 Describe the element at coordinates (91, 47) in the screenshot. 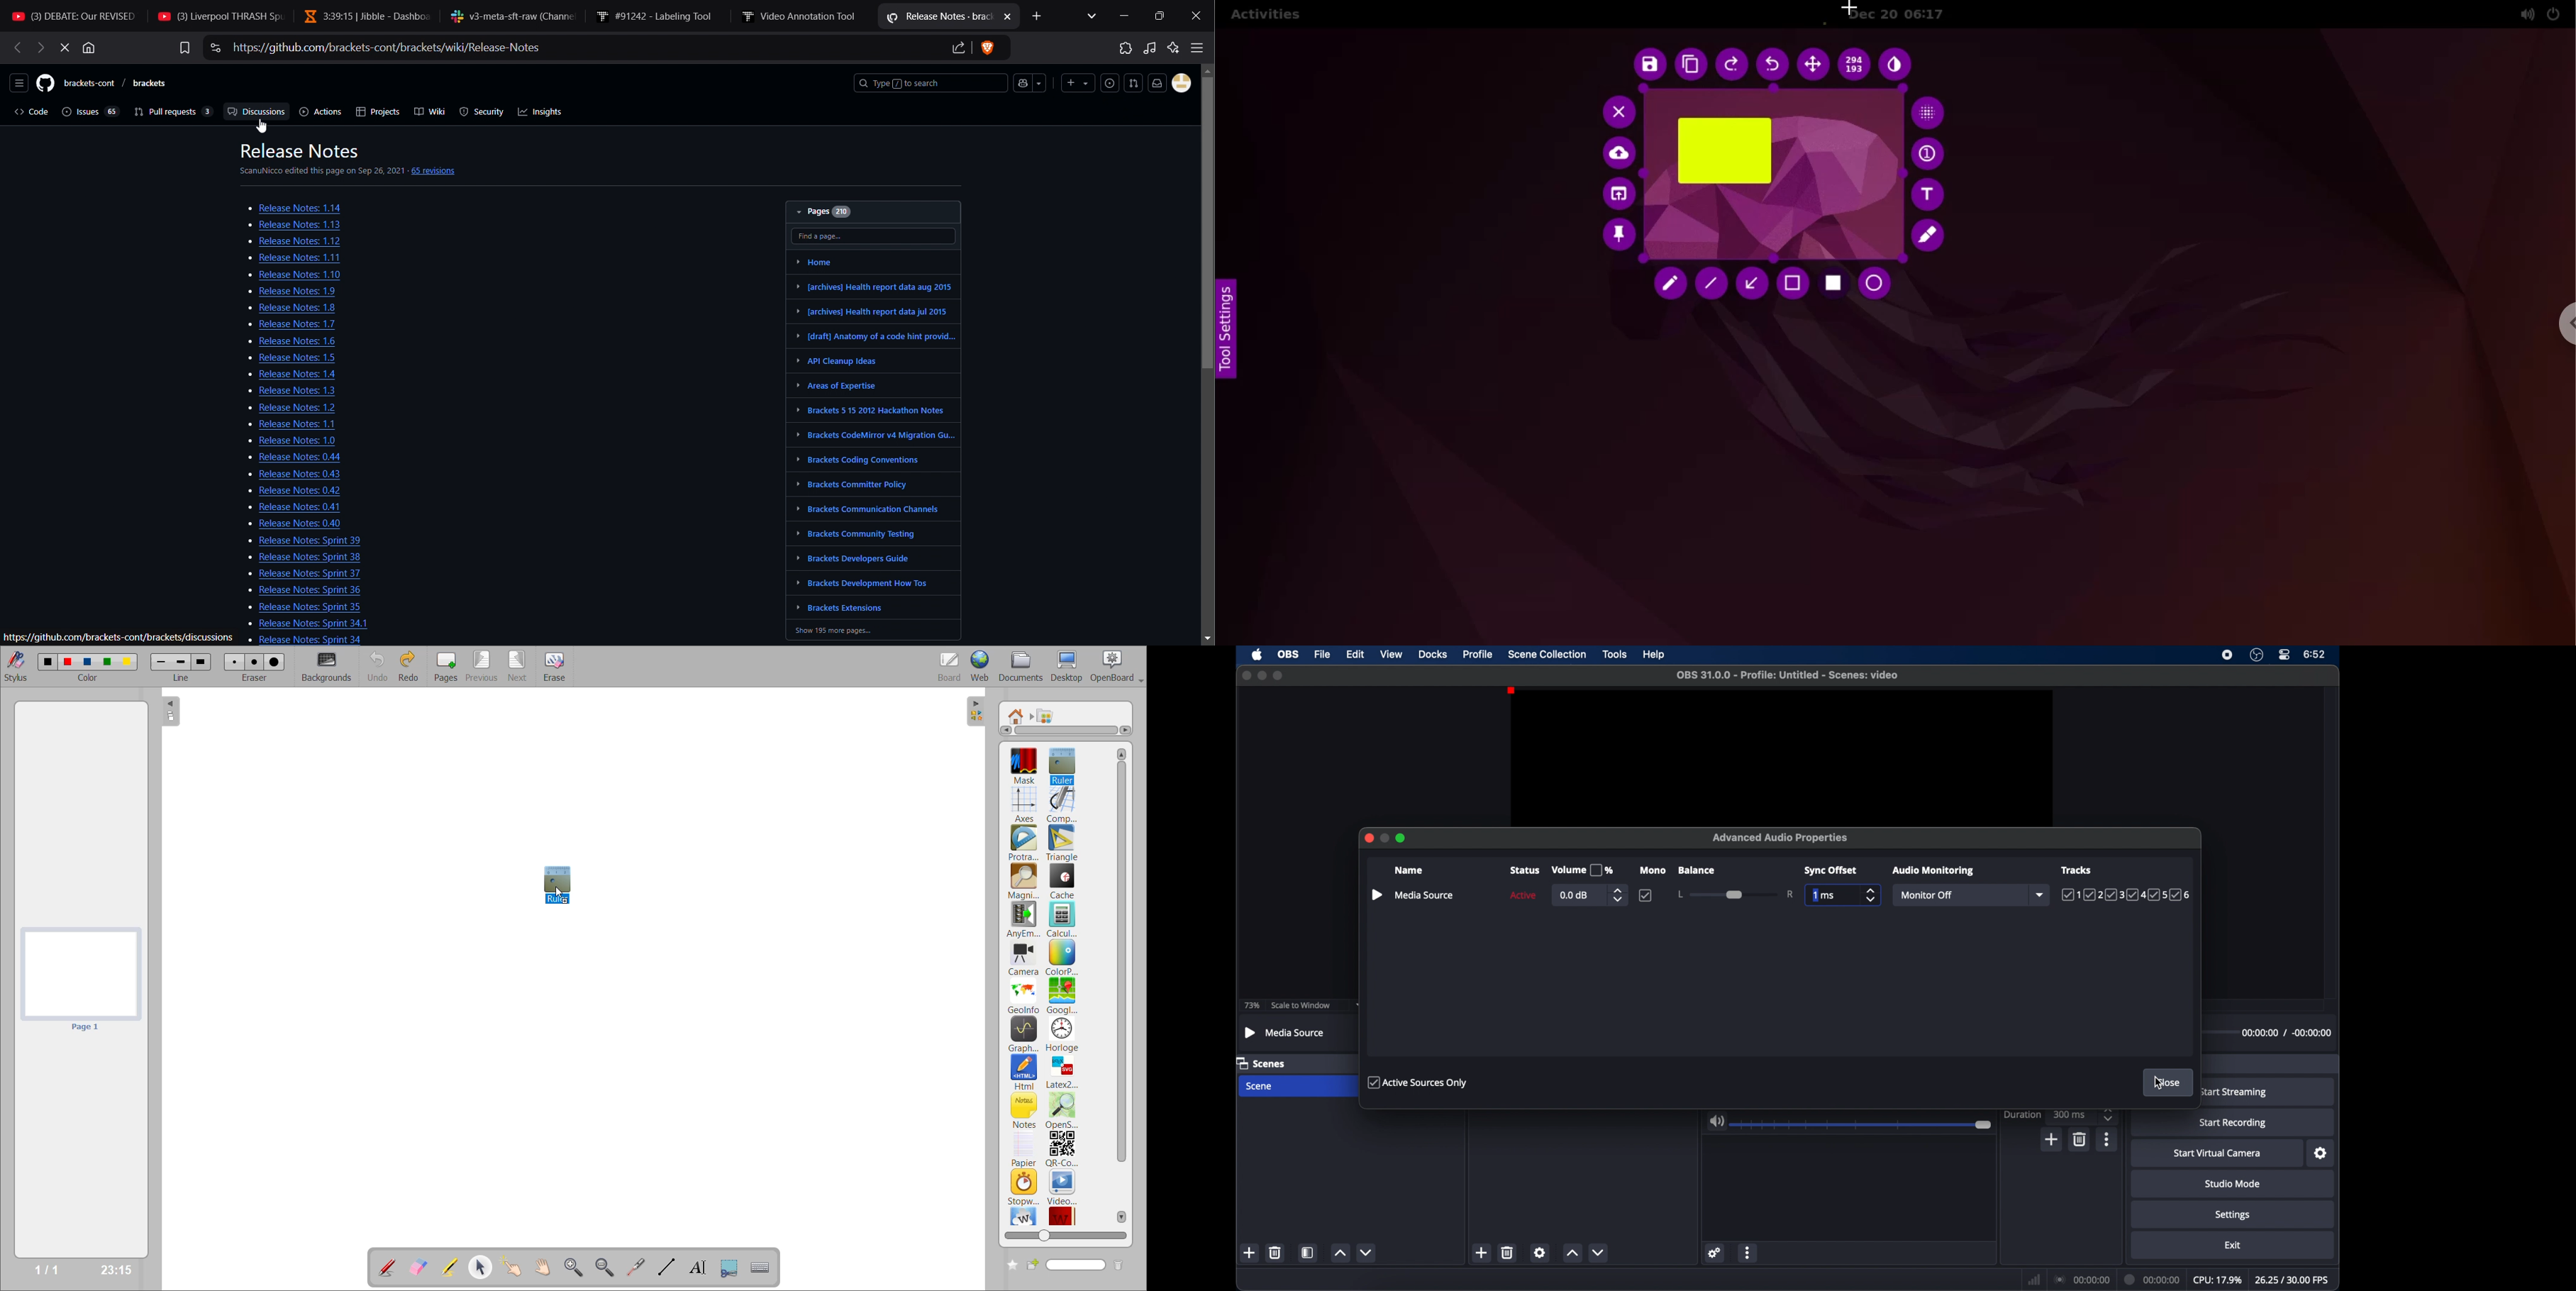

I see `go to home` at that location.